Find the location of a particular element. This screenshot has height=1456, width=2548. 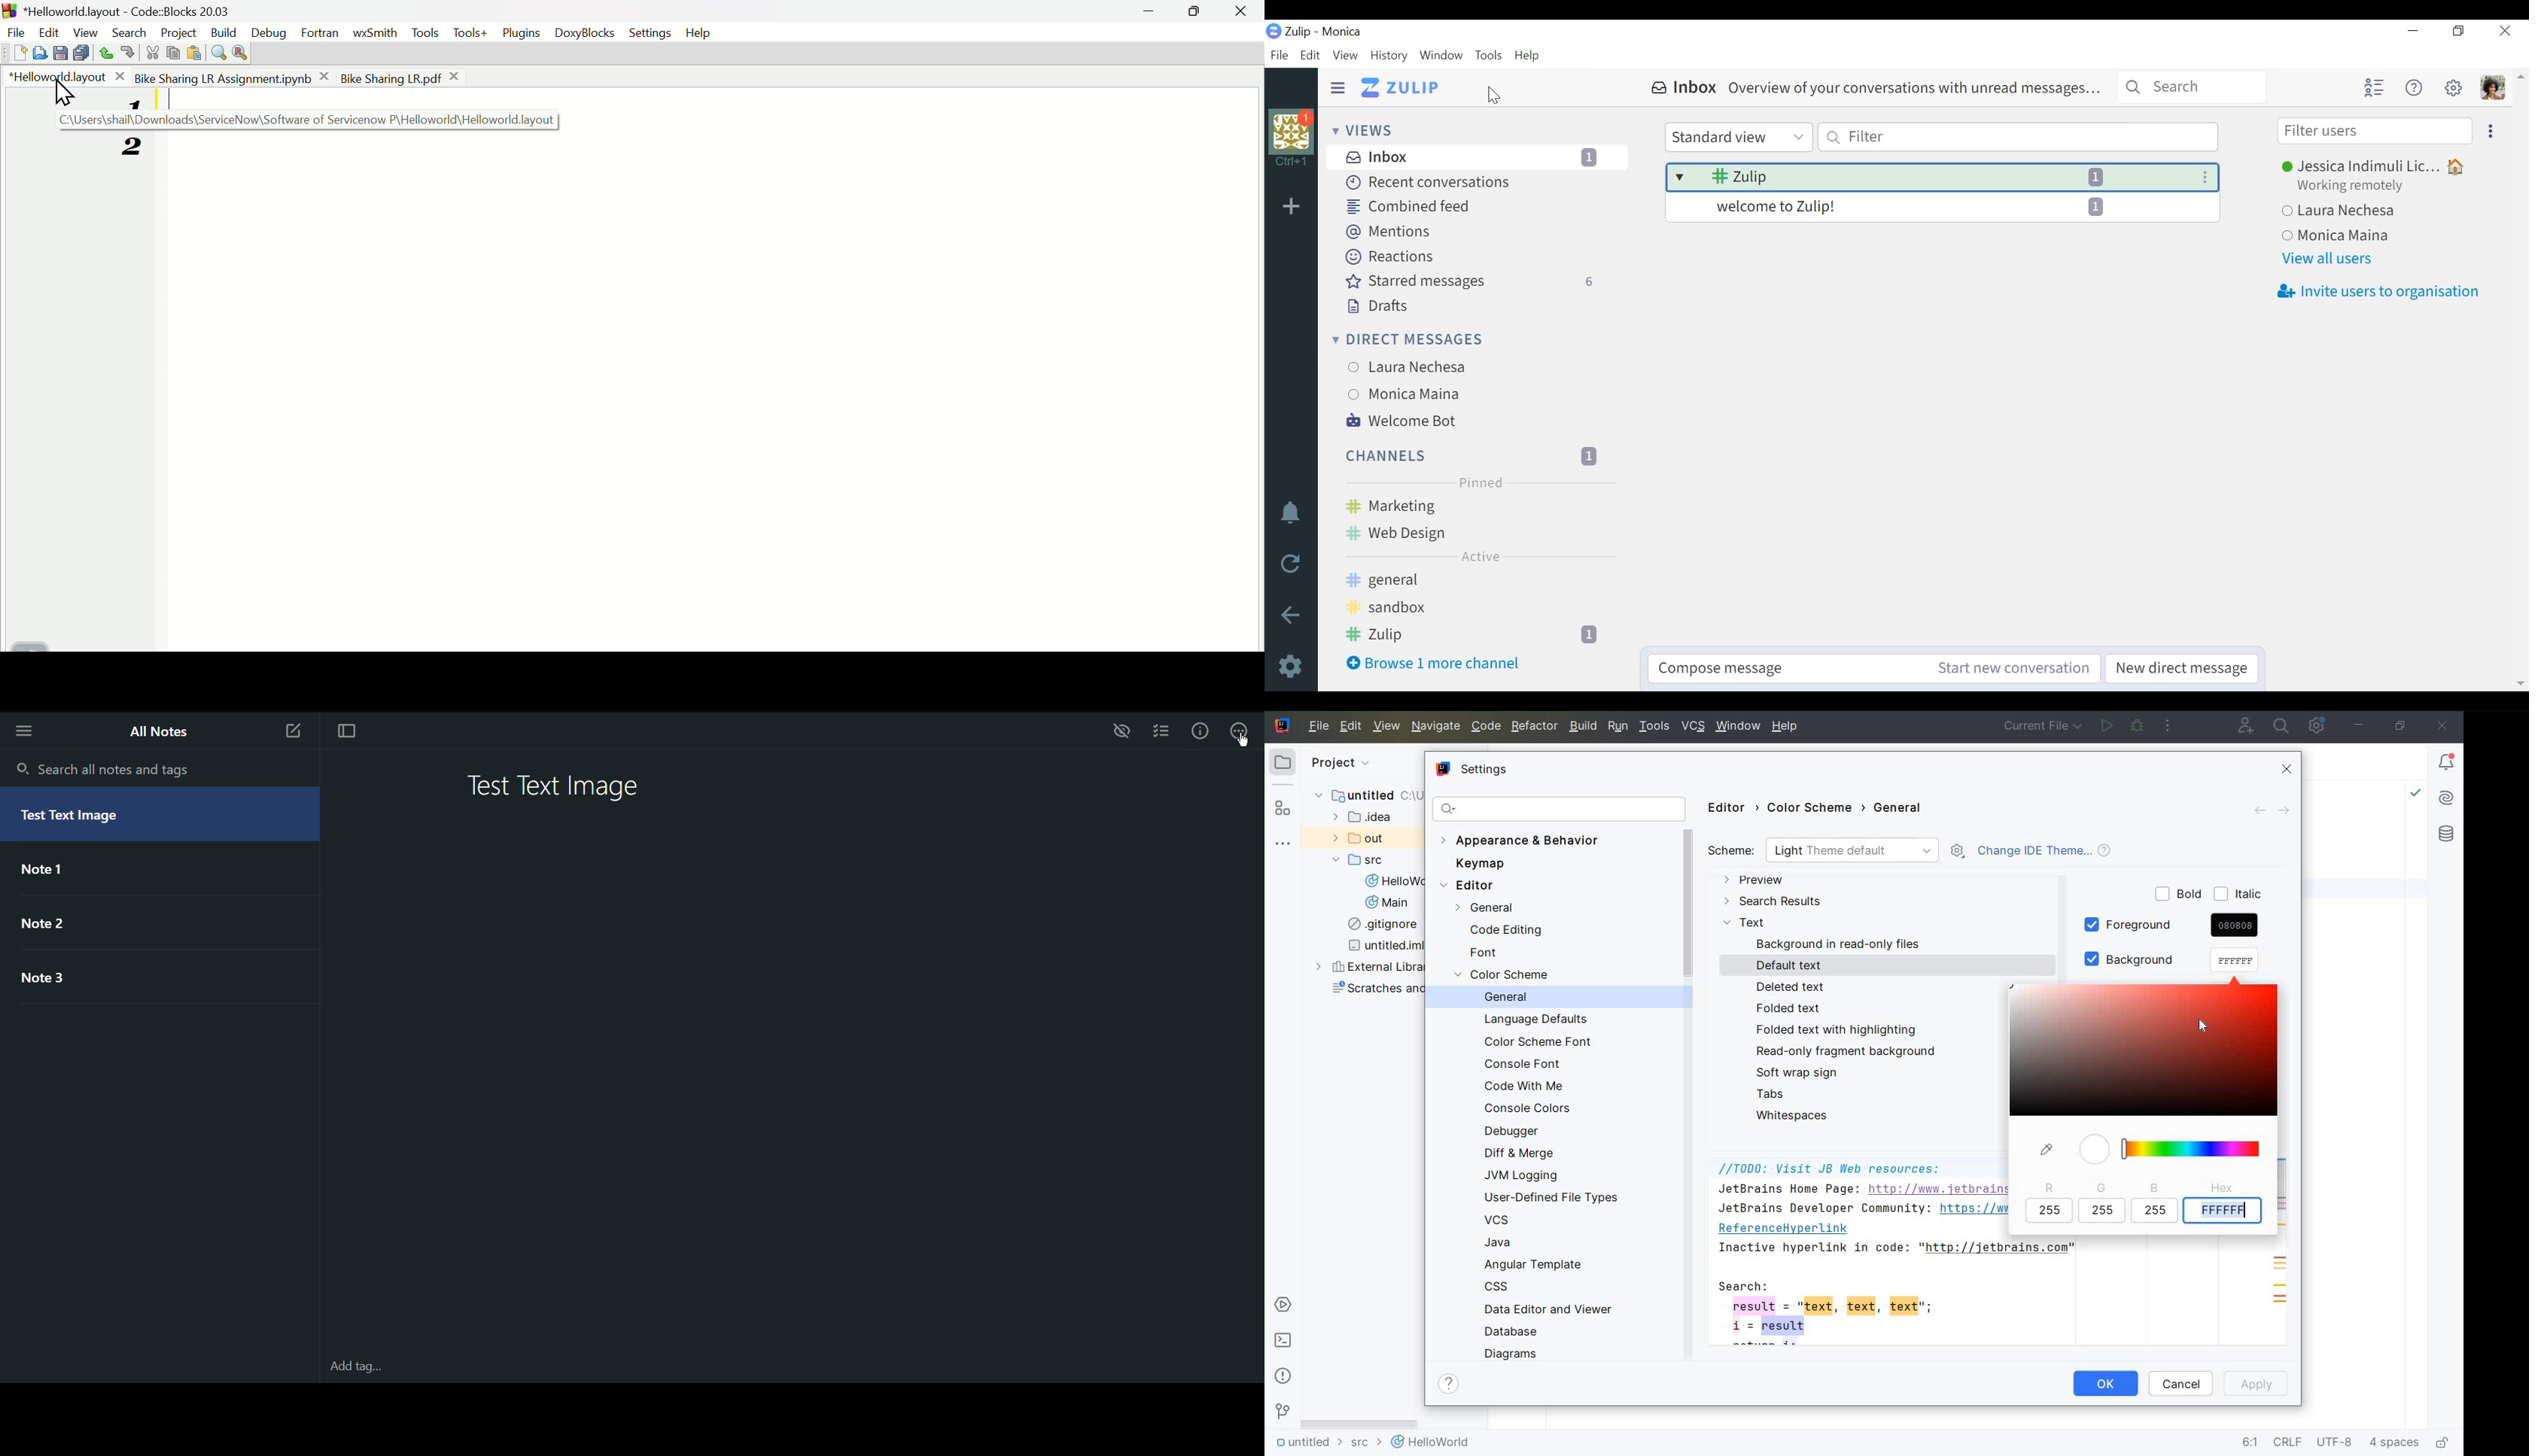

Undo is located at coordinates (102, 53).